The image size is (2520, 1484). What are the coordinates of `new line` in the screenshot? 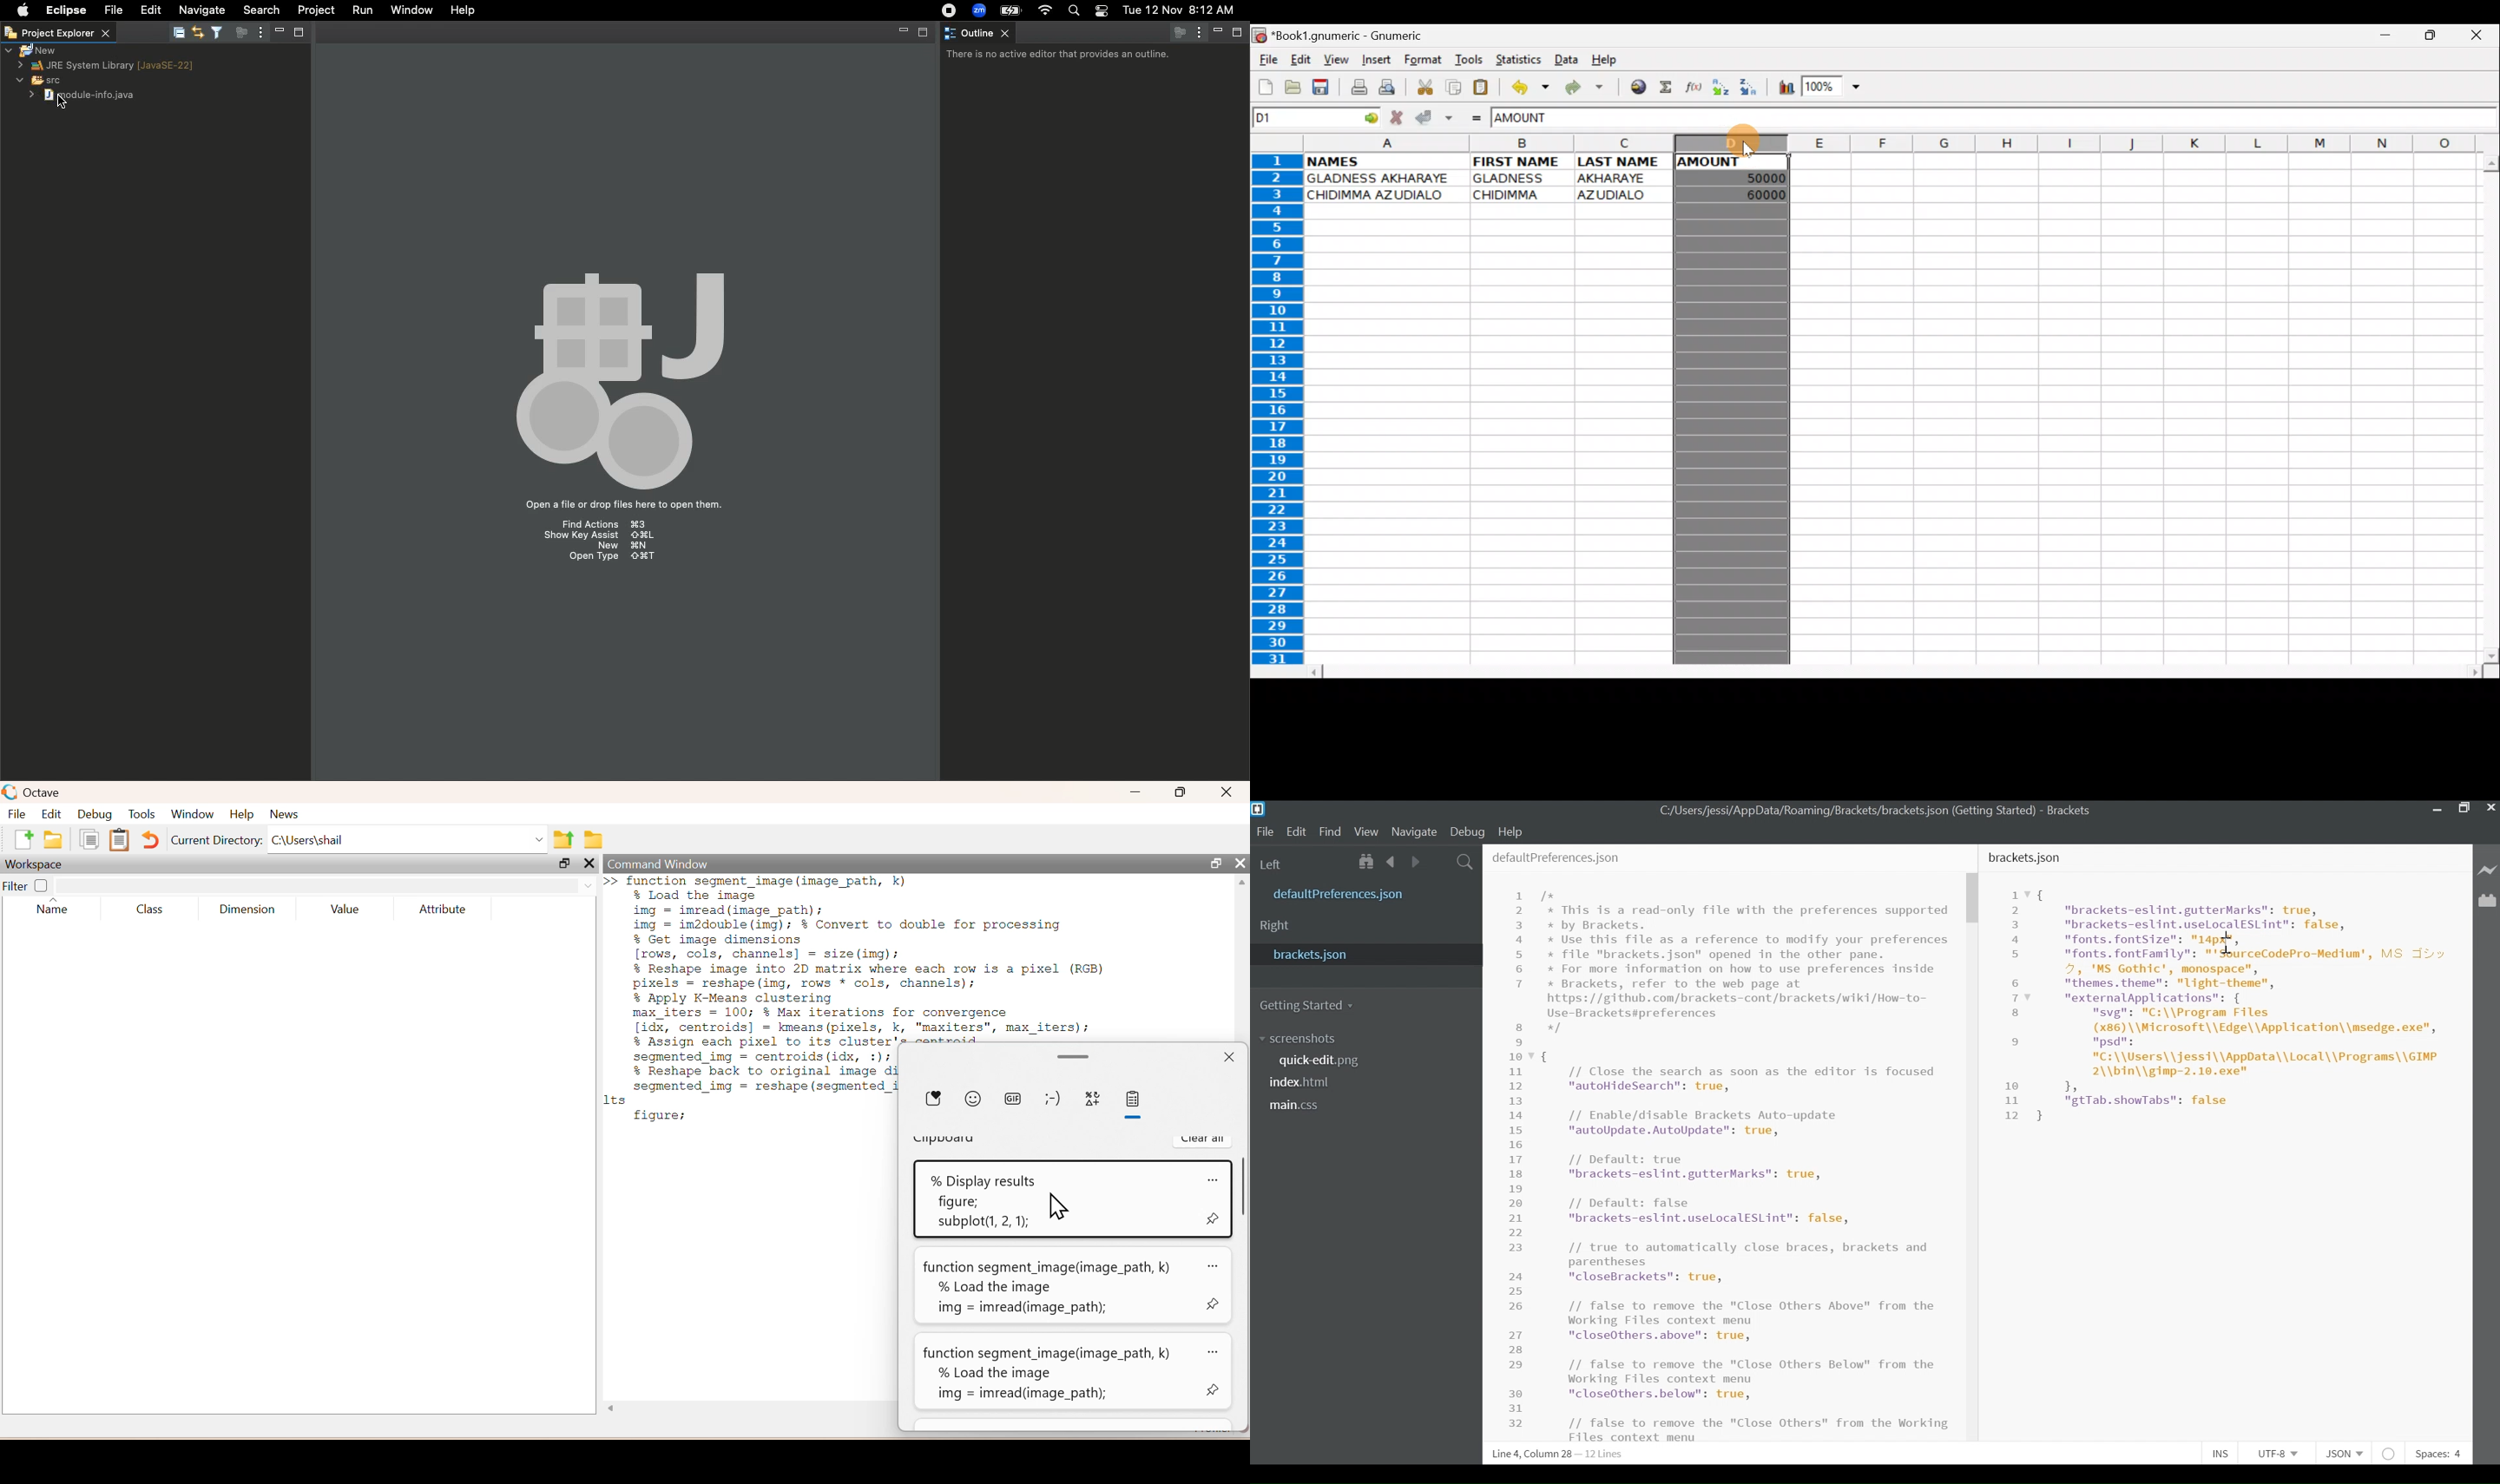 It's located at (611, 881).